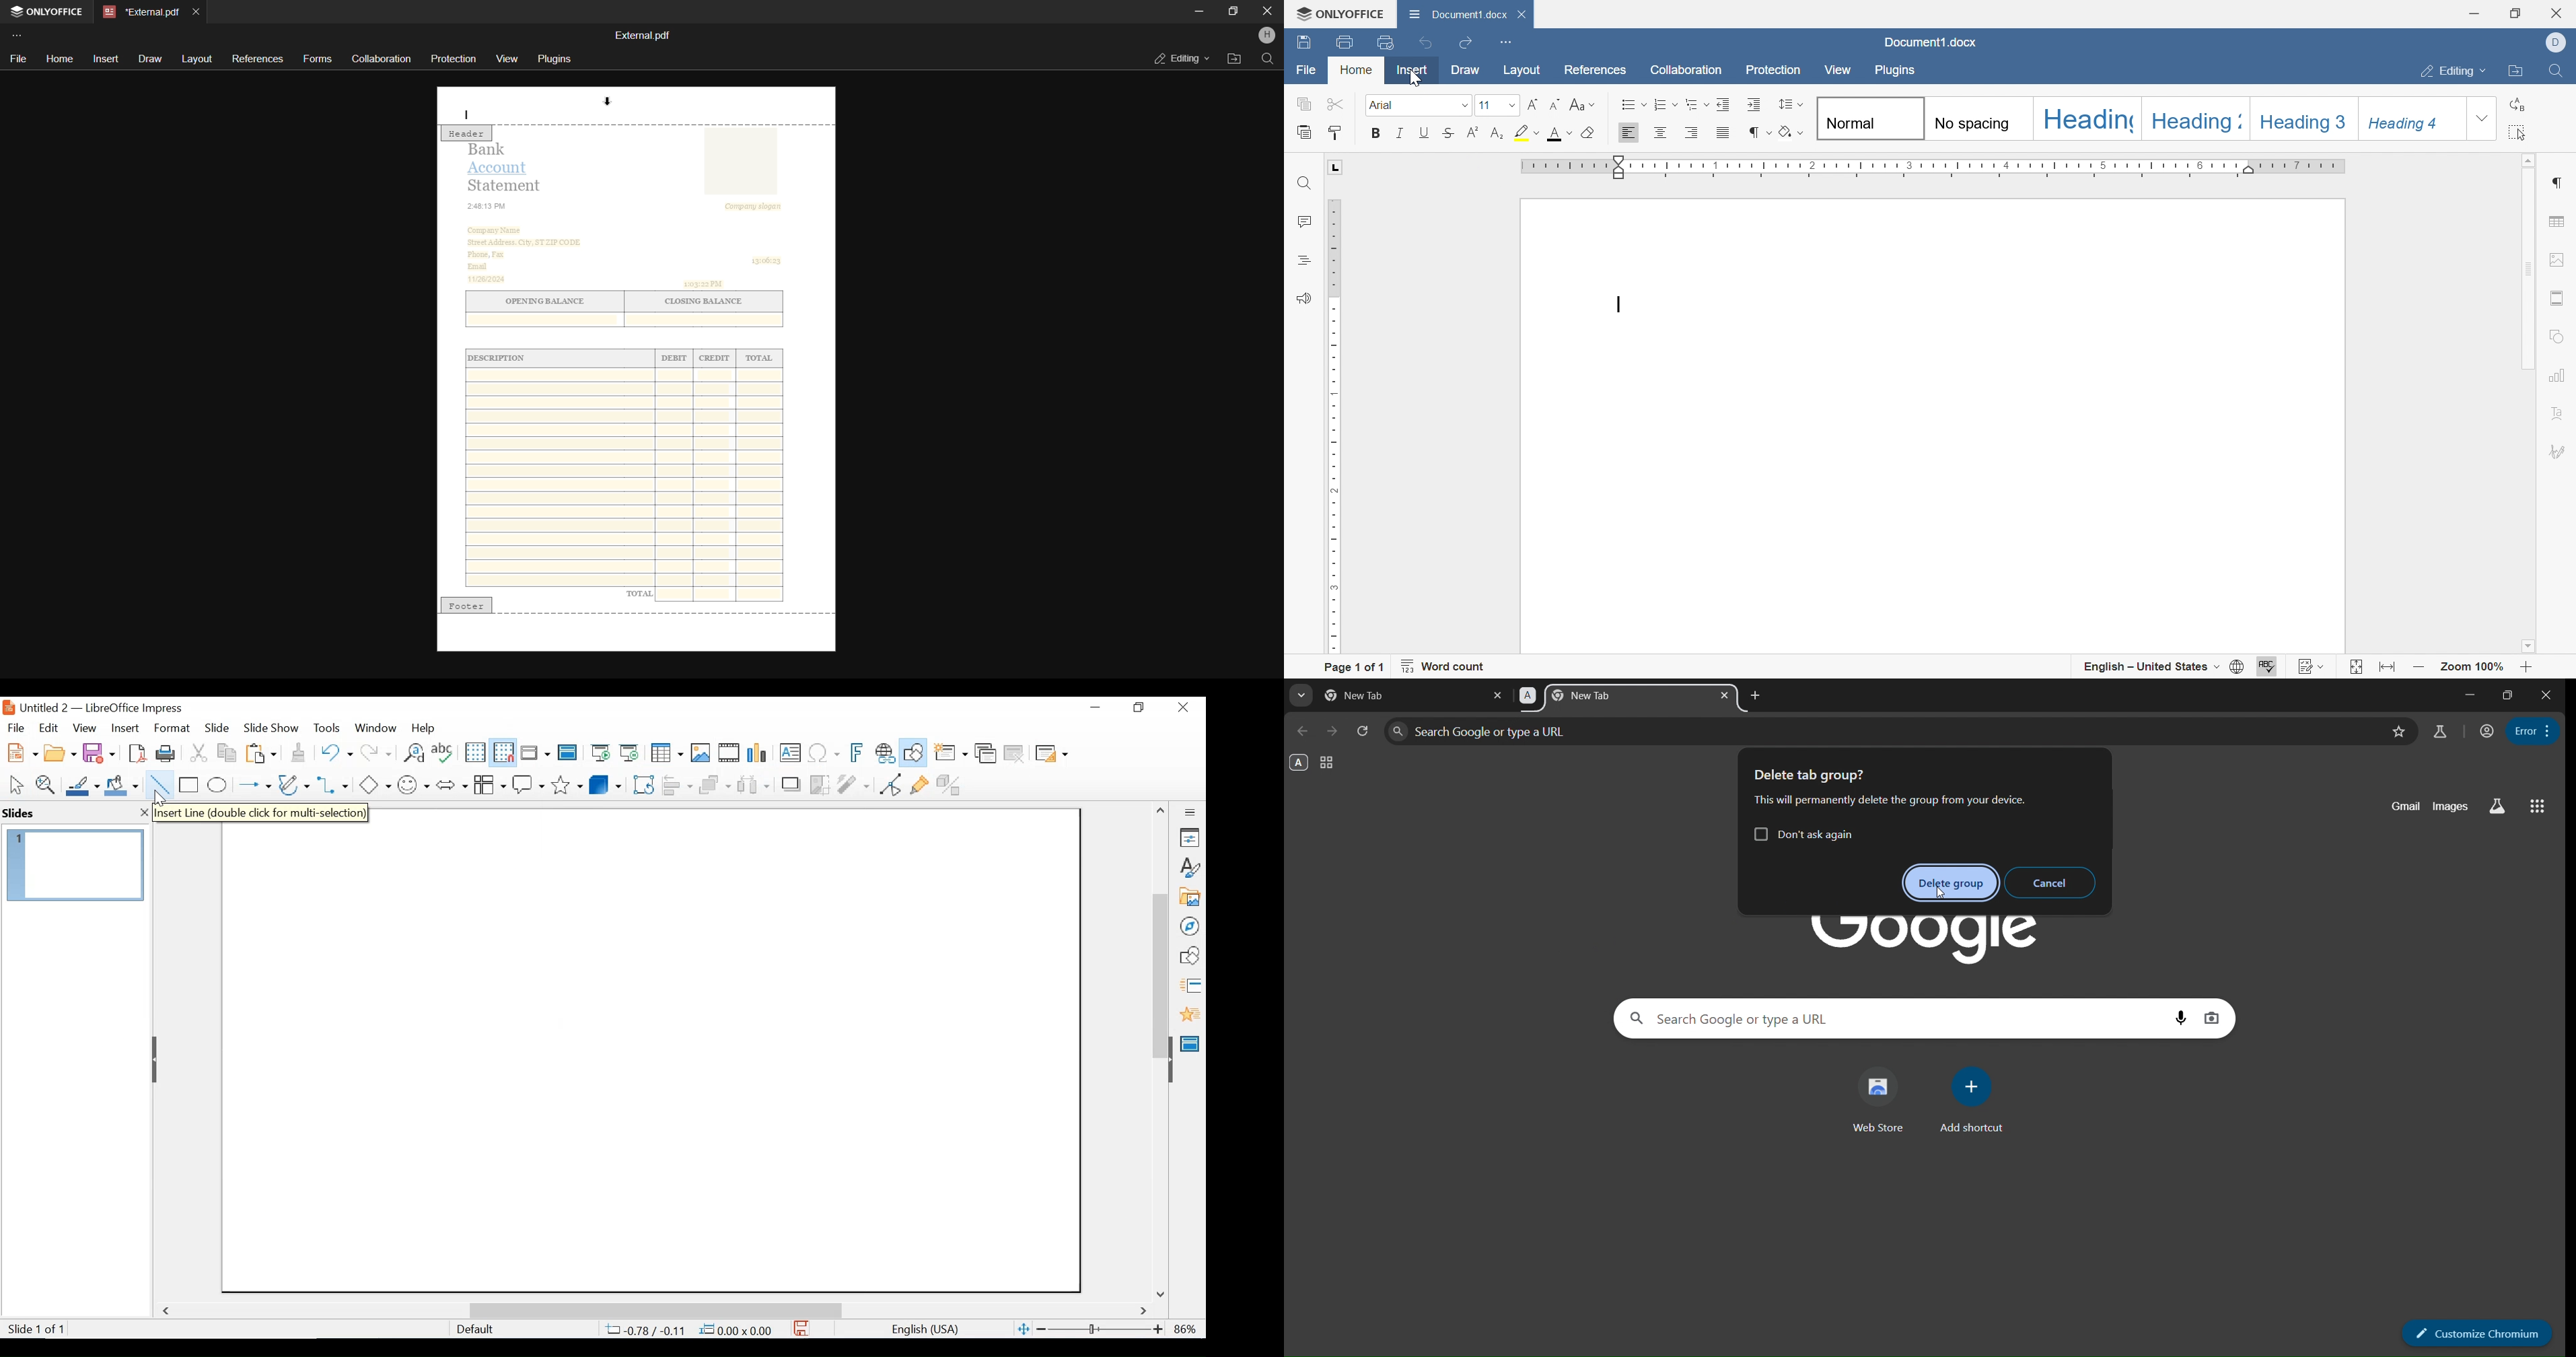  Describe the element at coordinates (1387, 44) in the screenshot. I see `Quick print` at that location.